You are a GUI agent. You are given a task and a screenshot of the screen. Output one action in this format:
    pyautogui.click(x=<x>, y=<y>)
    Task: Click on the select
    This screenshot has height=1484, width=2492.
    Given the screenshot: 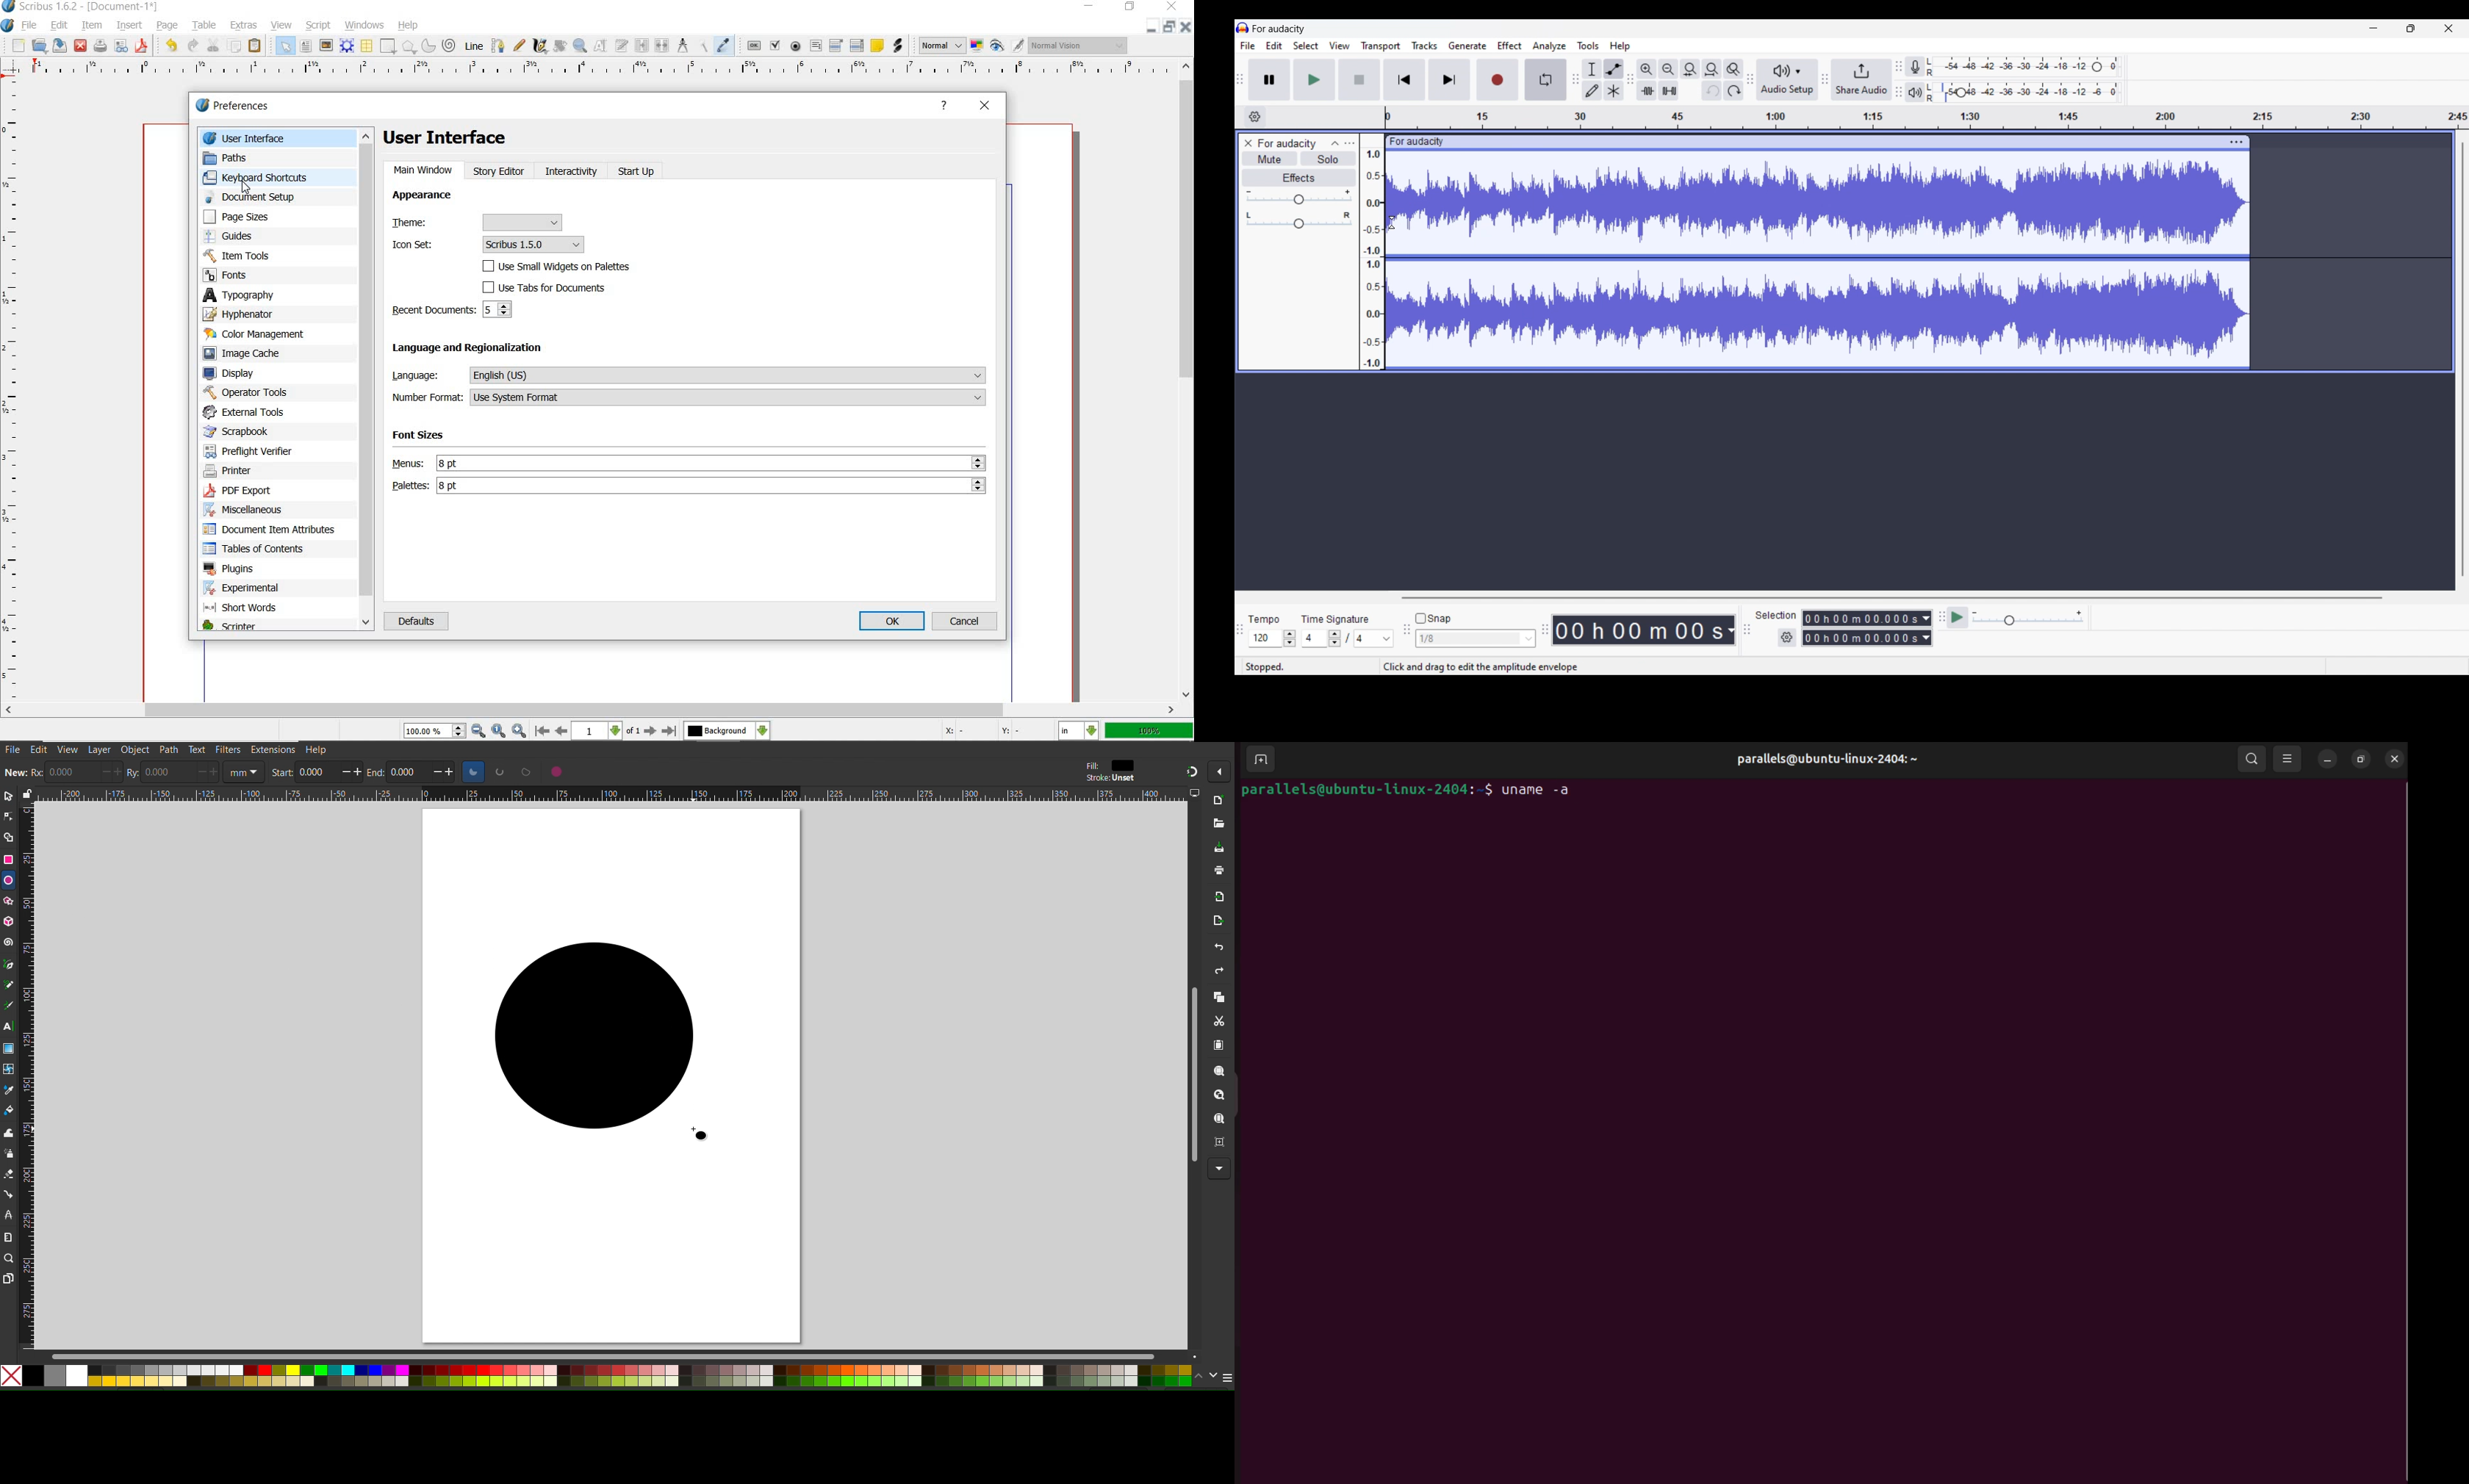 What is the action you would take?
    pyautogui.click(x=286, y=48)
    